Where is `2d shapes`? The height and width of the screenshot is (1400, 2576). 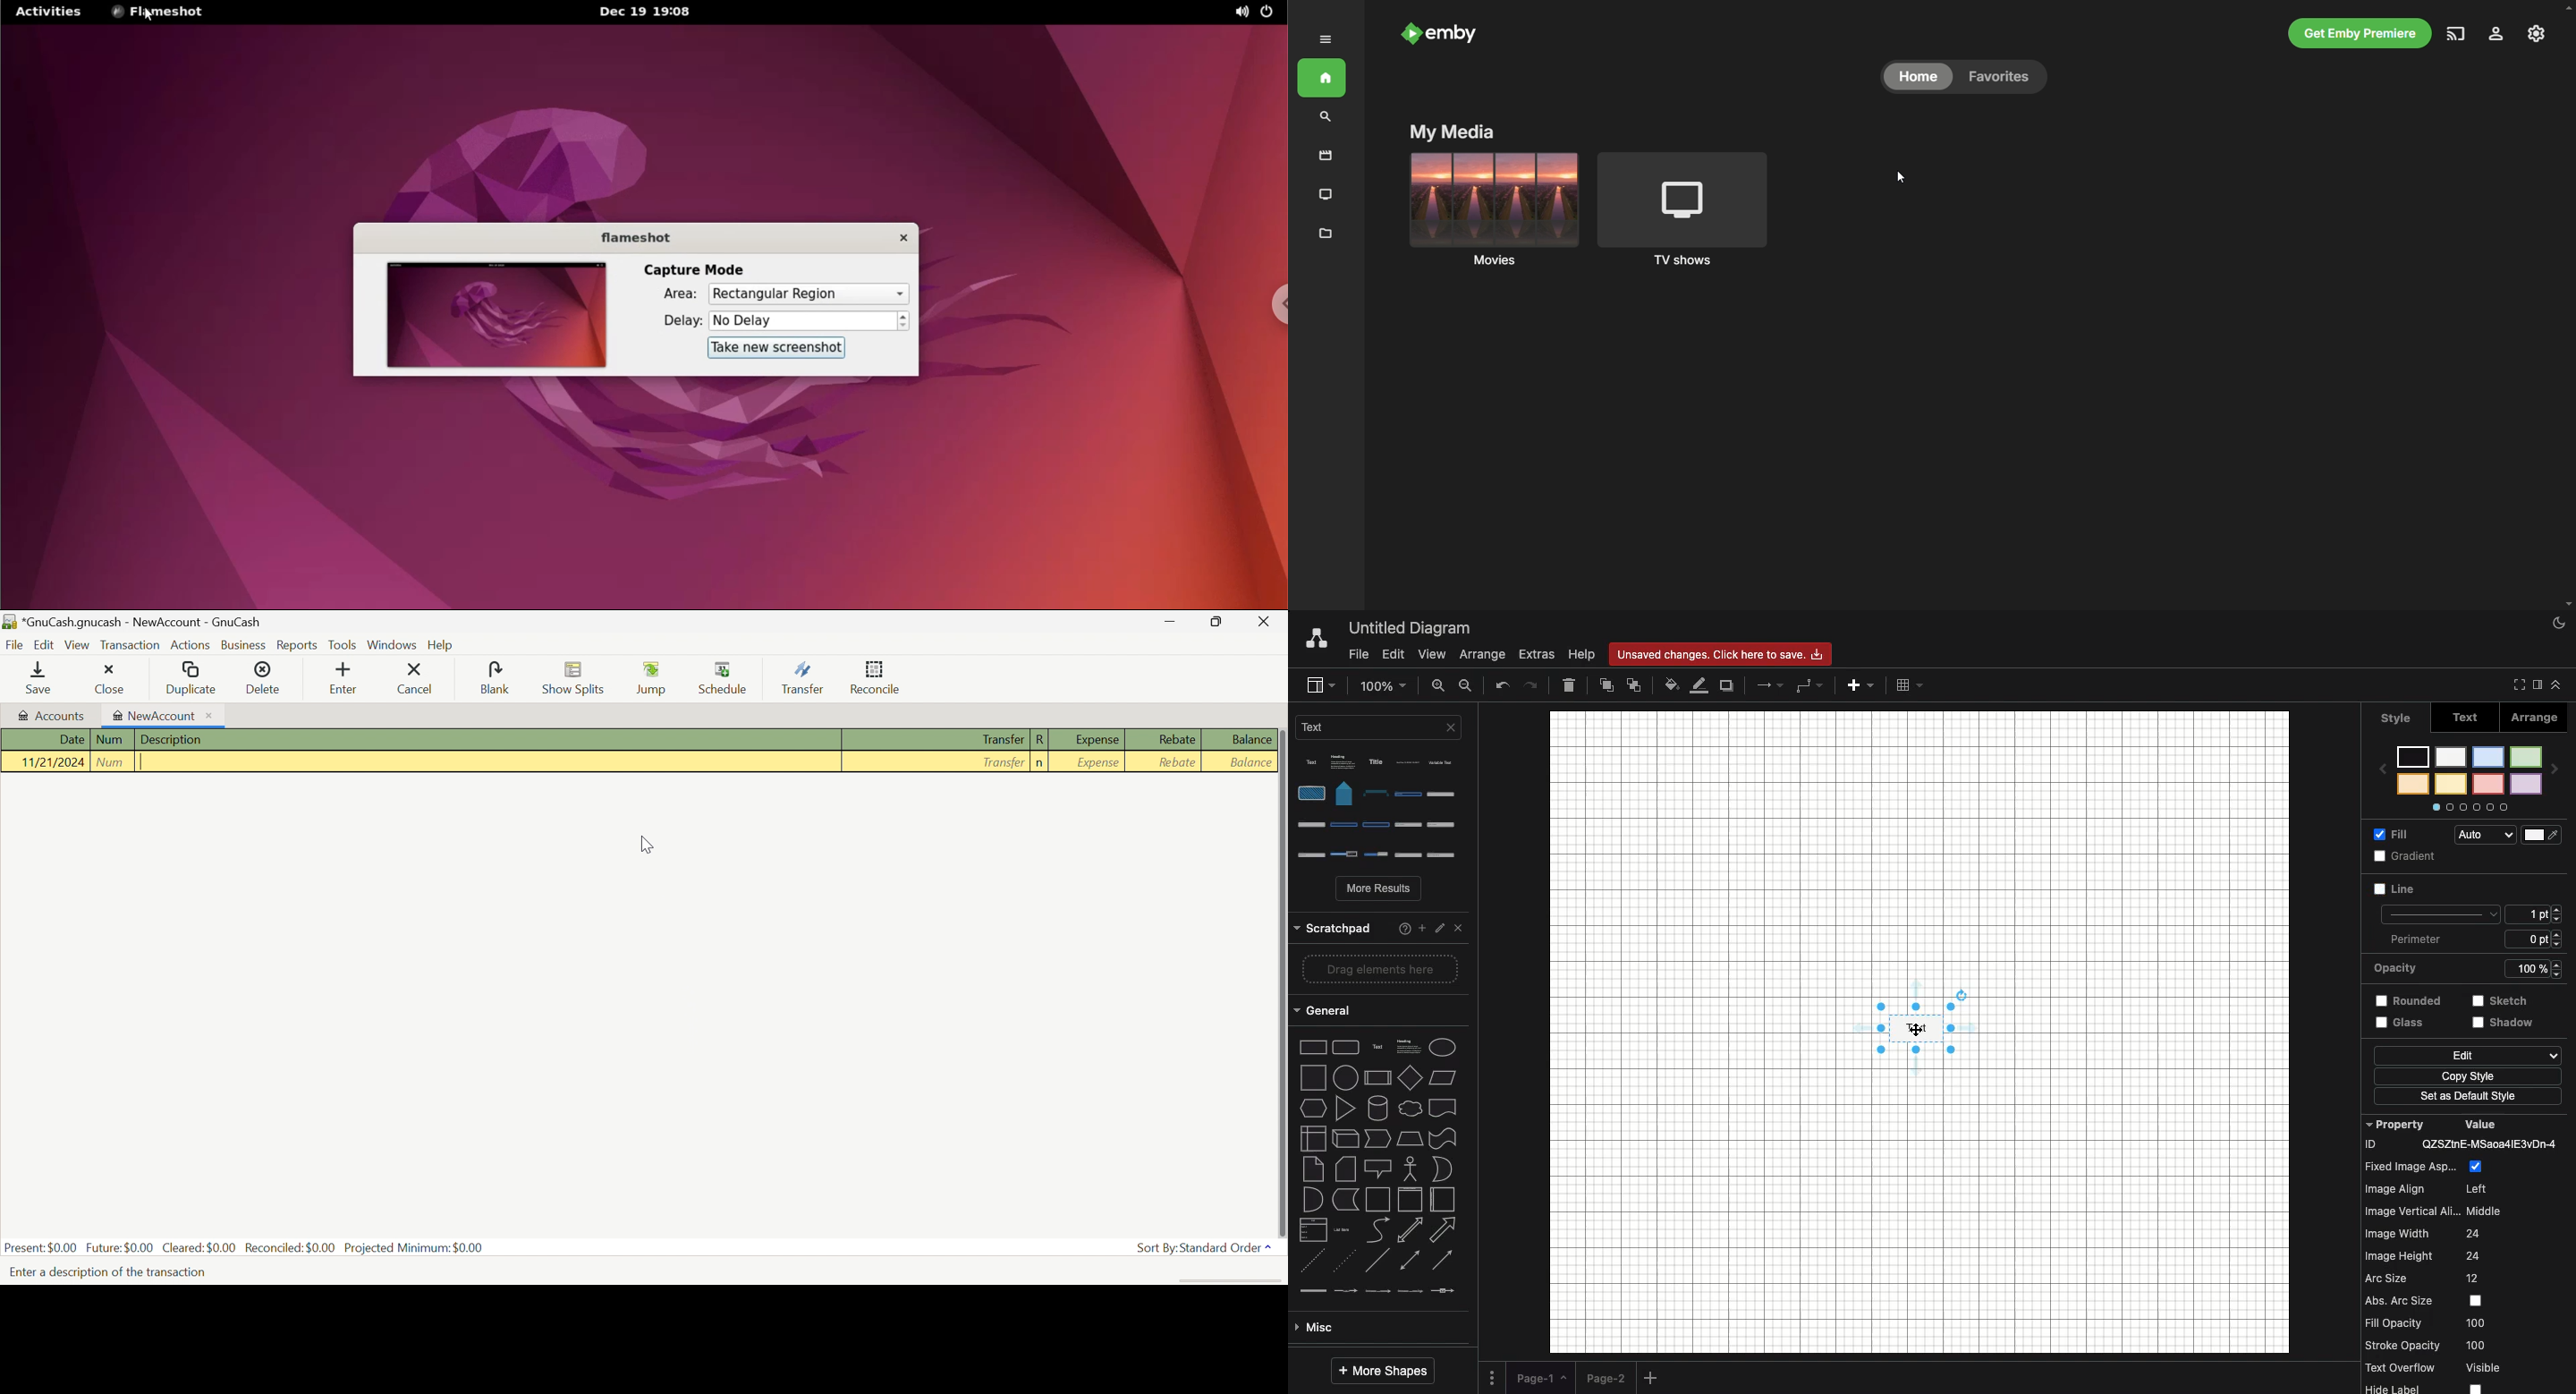 2d shapes is located at coordinates (1379, 975).